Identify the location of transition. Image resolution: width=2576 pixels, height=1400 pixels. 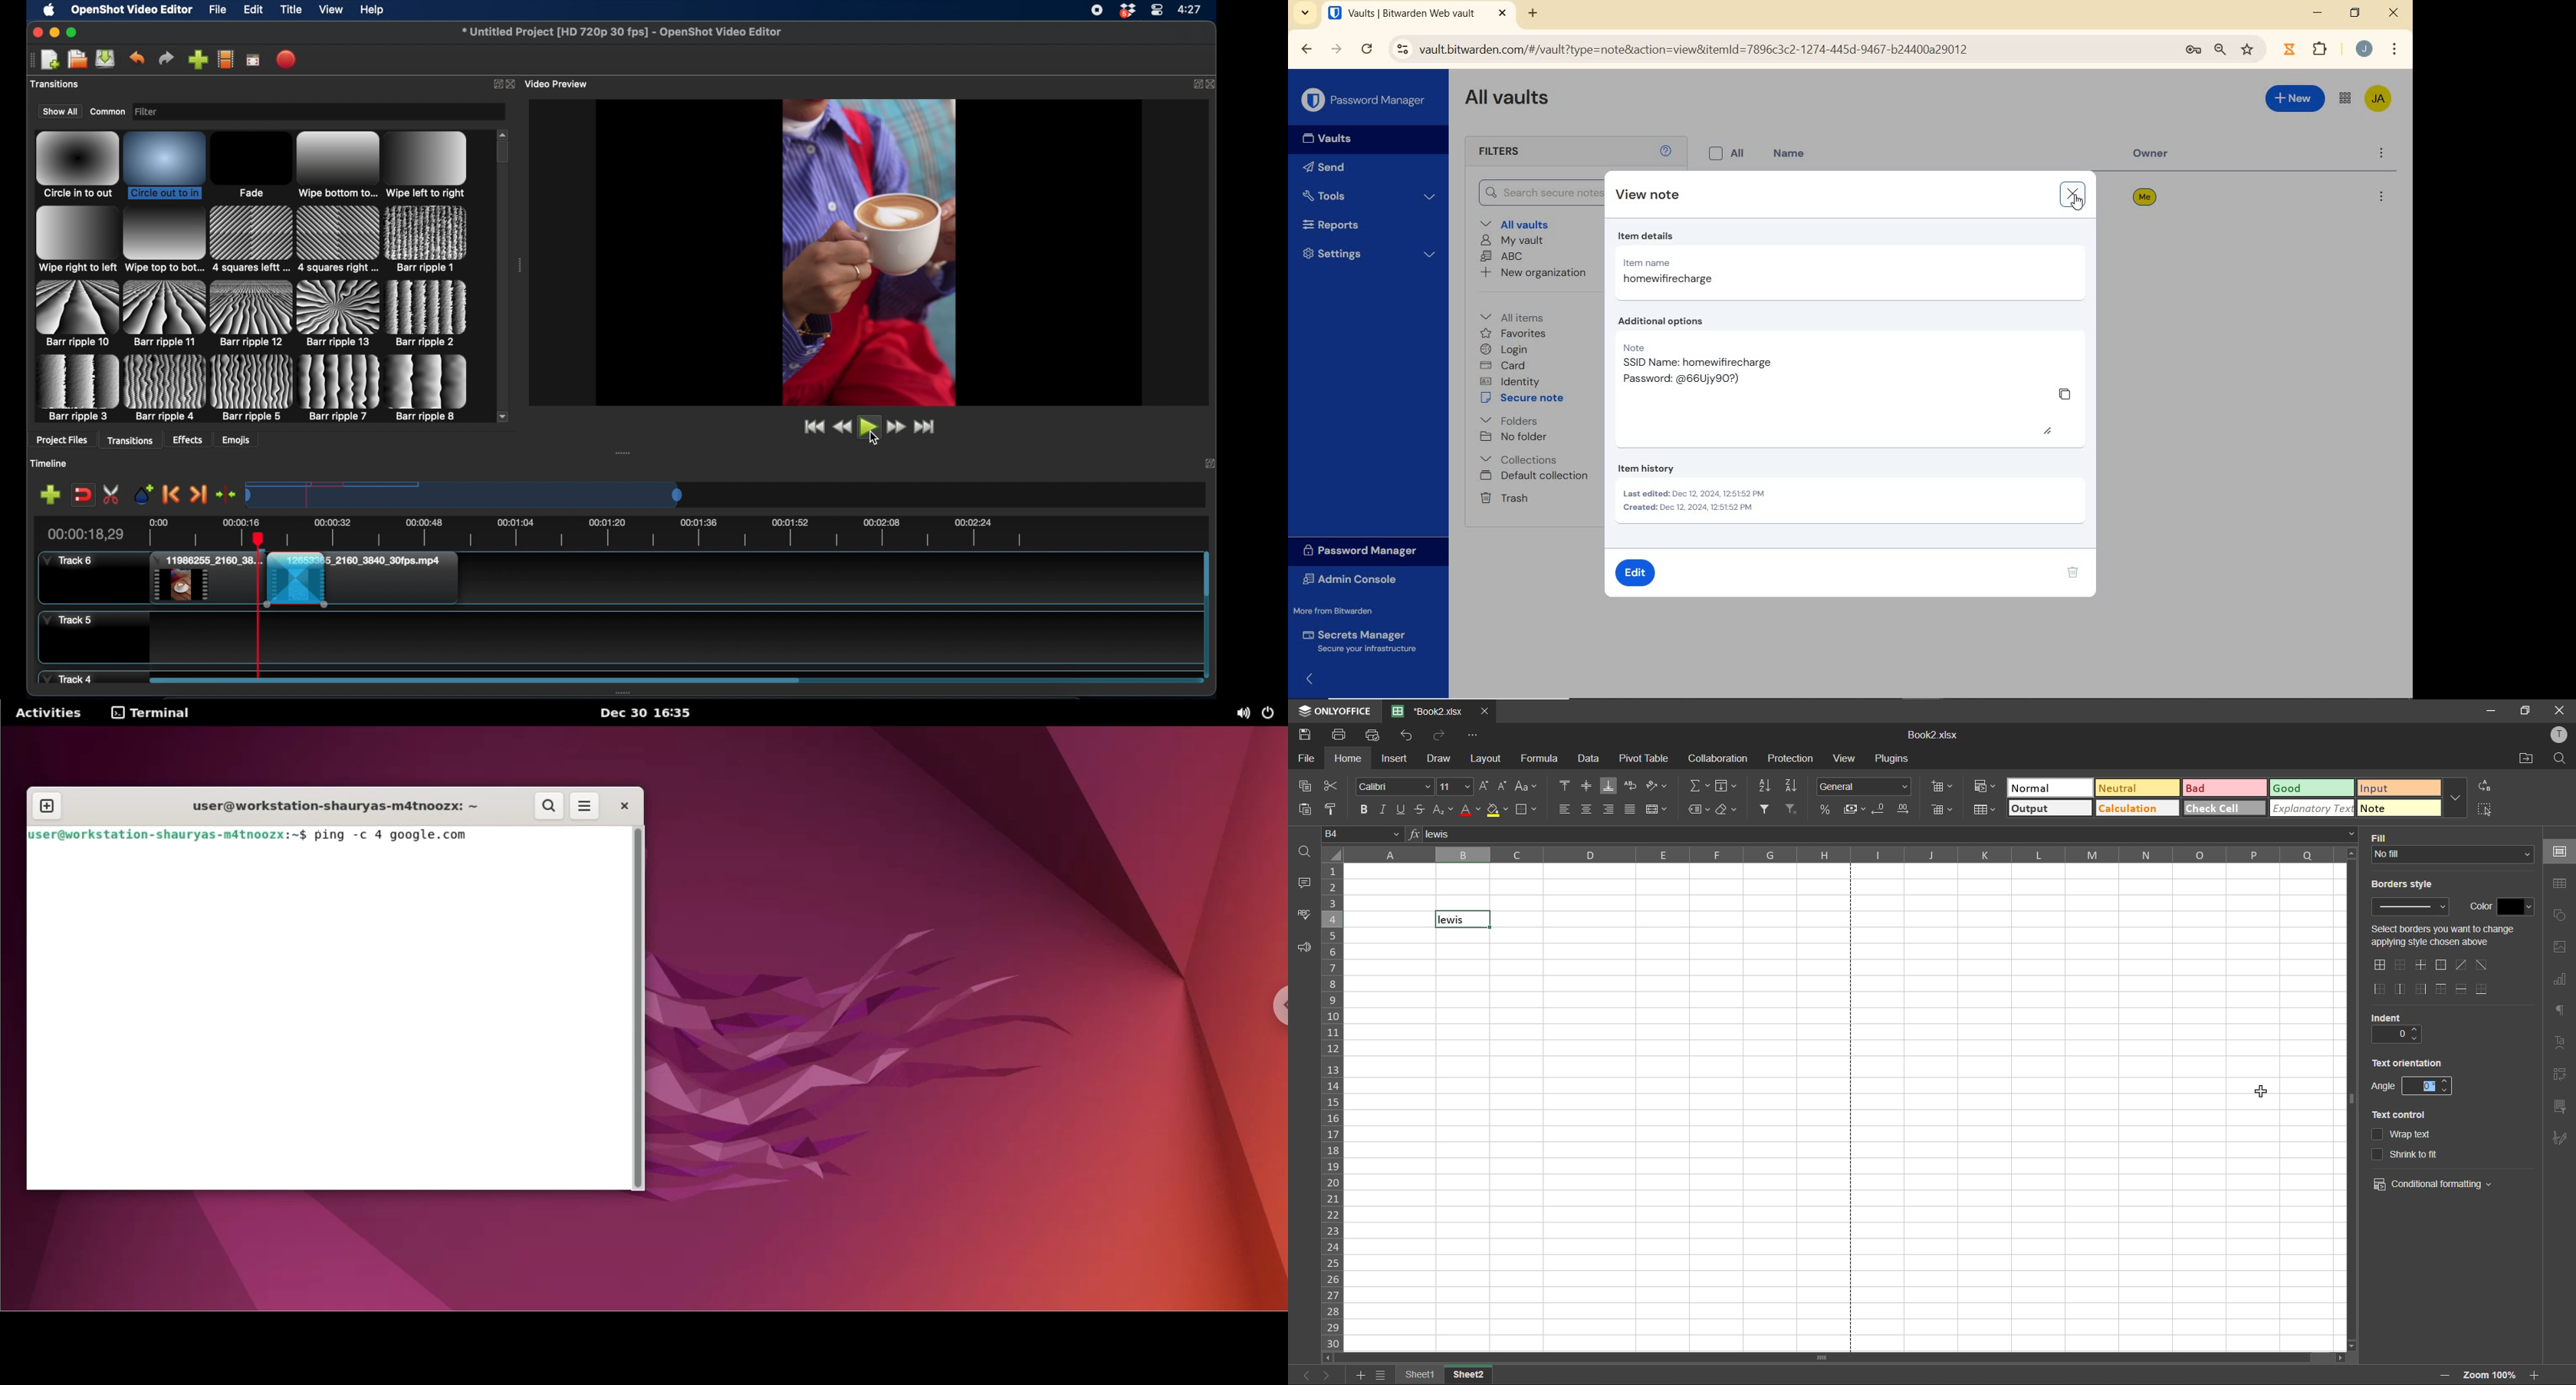
(166, 388).